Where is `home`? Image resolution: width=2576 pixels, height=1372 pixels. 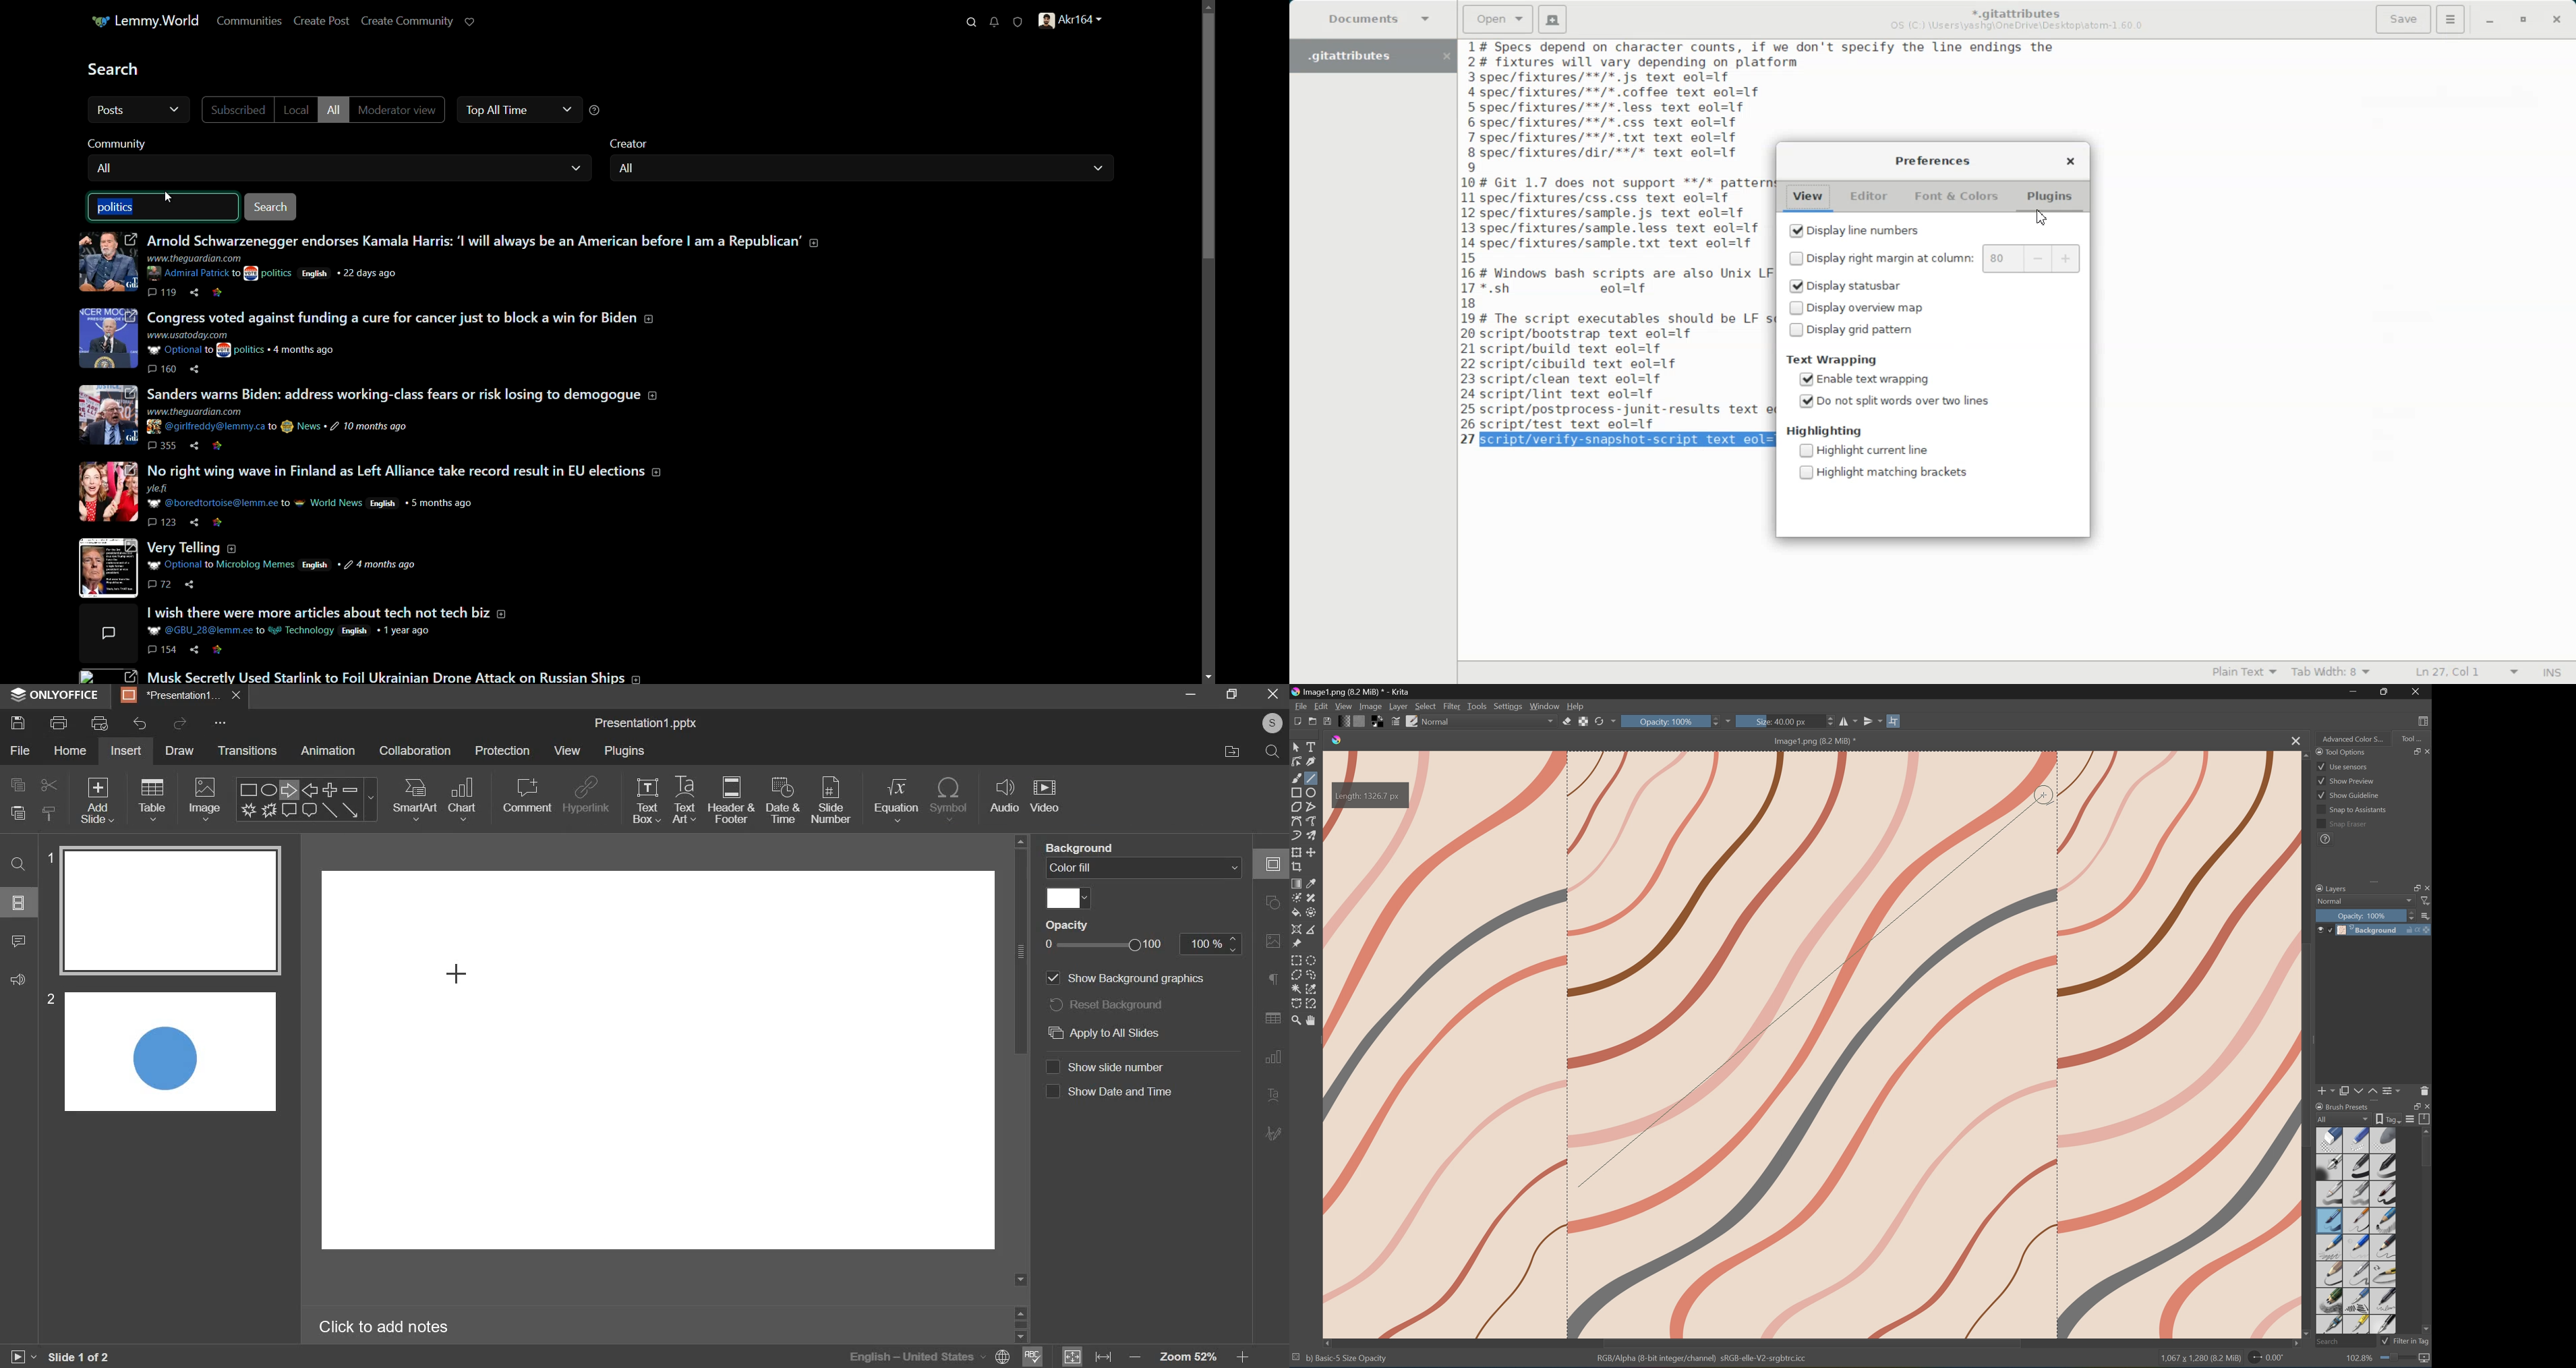
home is located at coordinates (73, 751).